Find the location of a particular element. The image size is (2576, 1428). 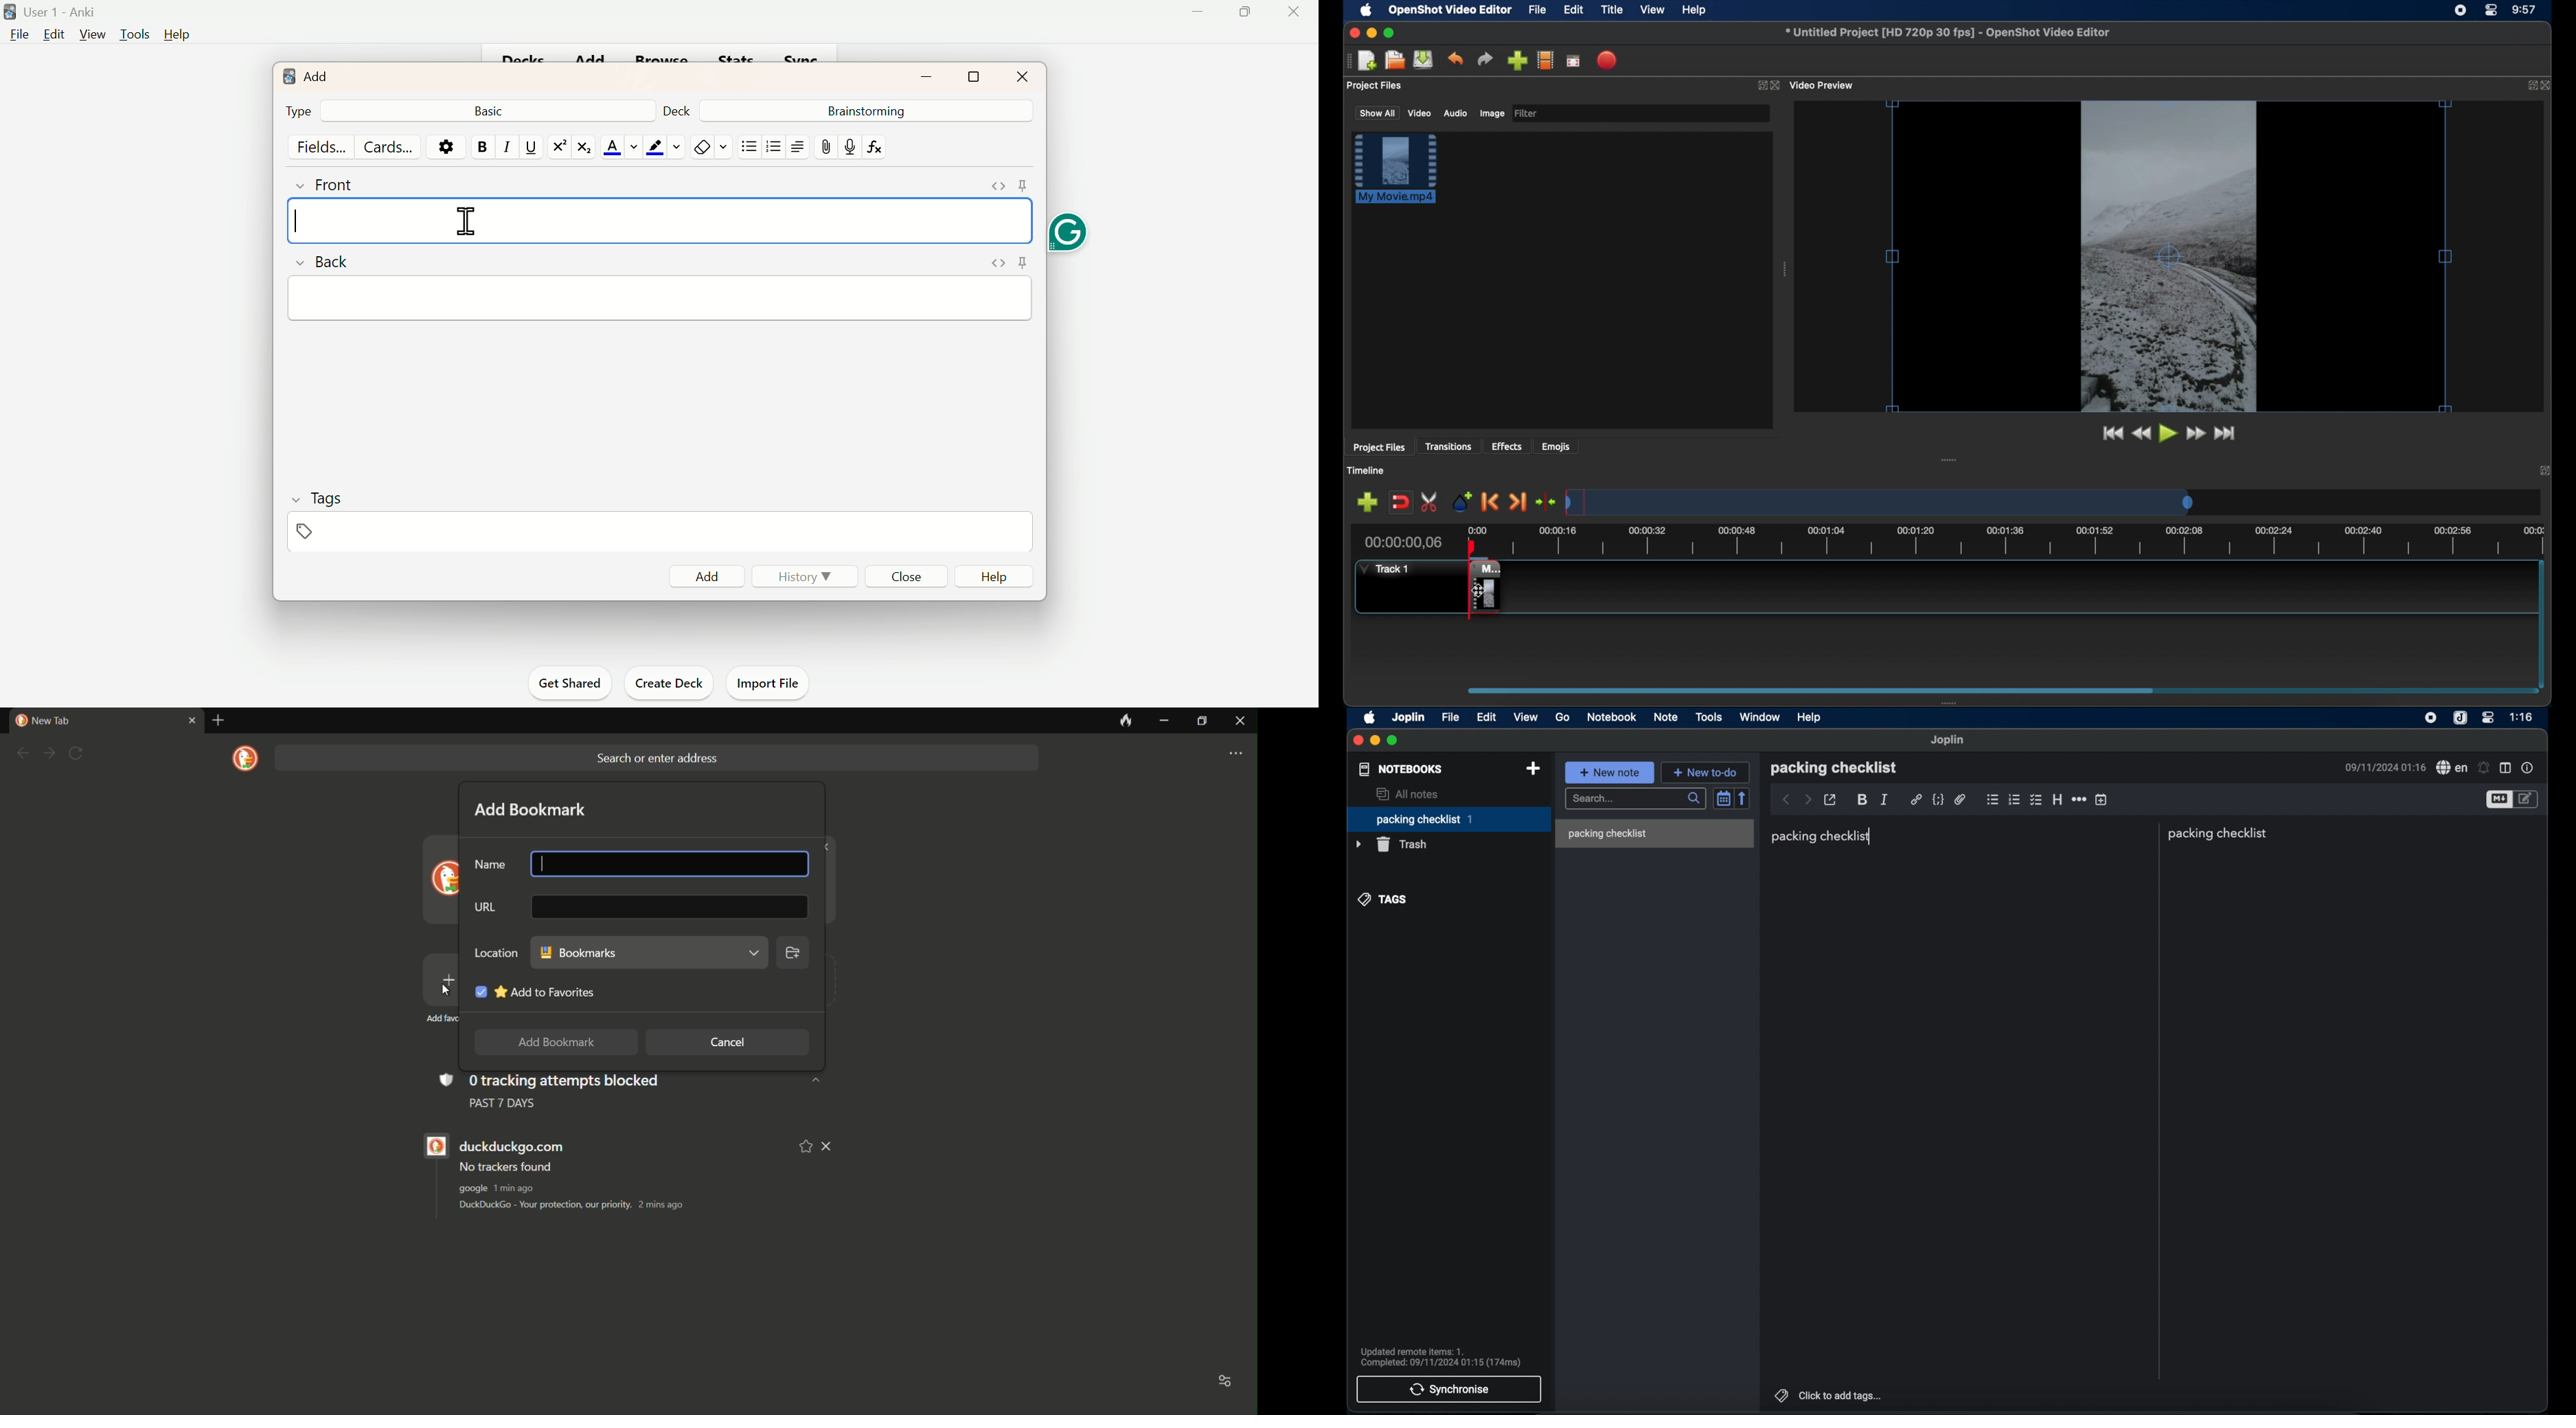

name is located at coordinates (491, 865).